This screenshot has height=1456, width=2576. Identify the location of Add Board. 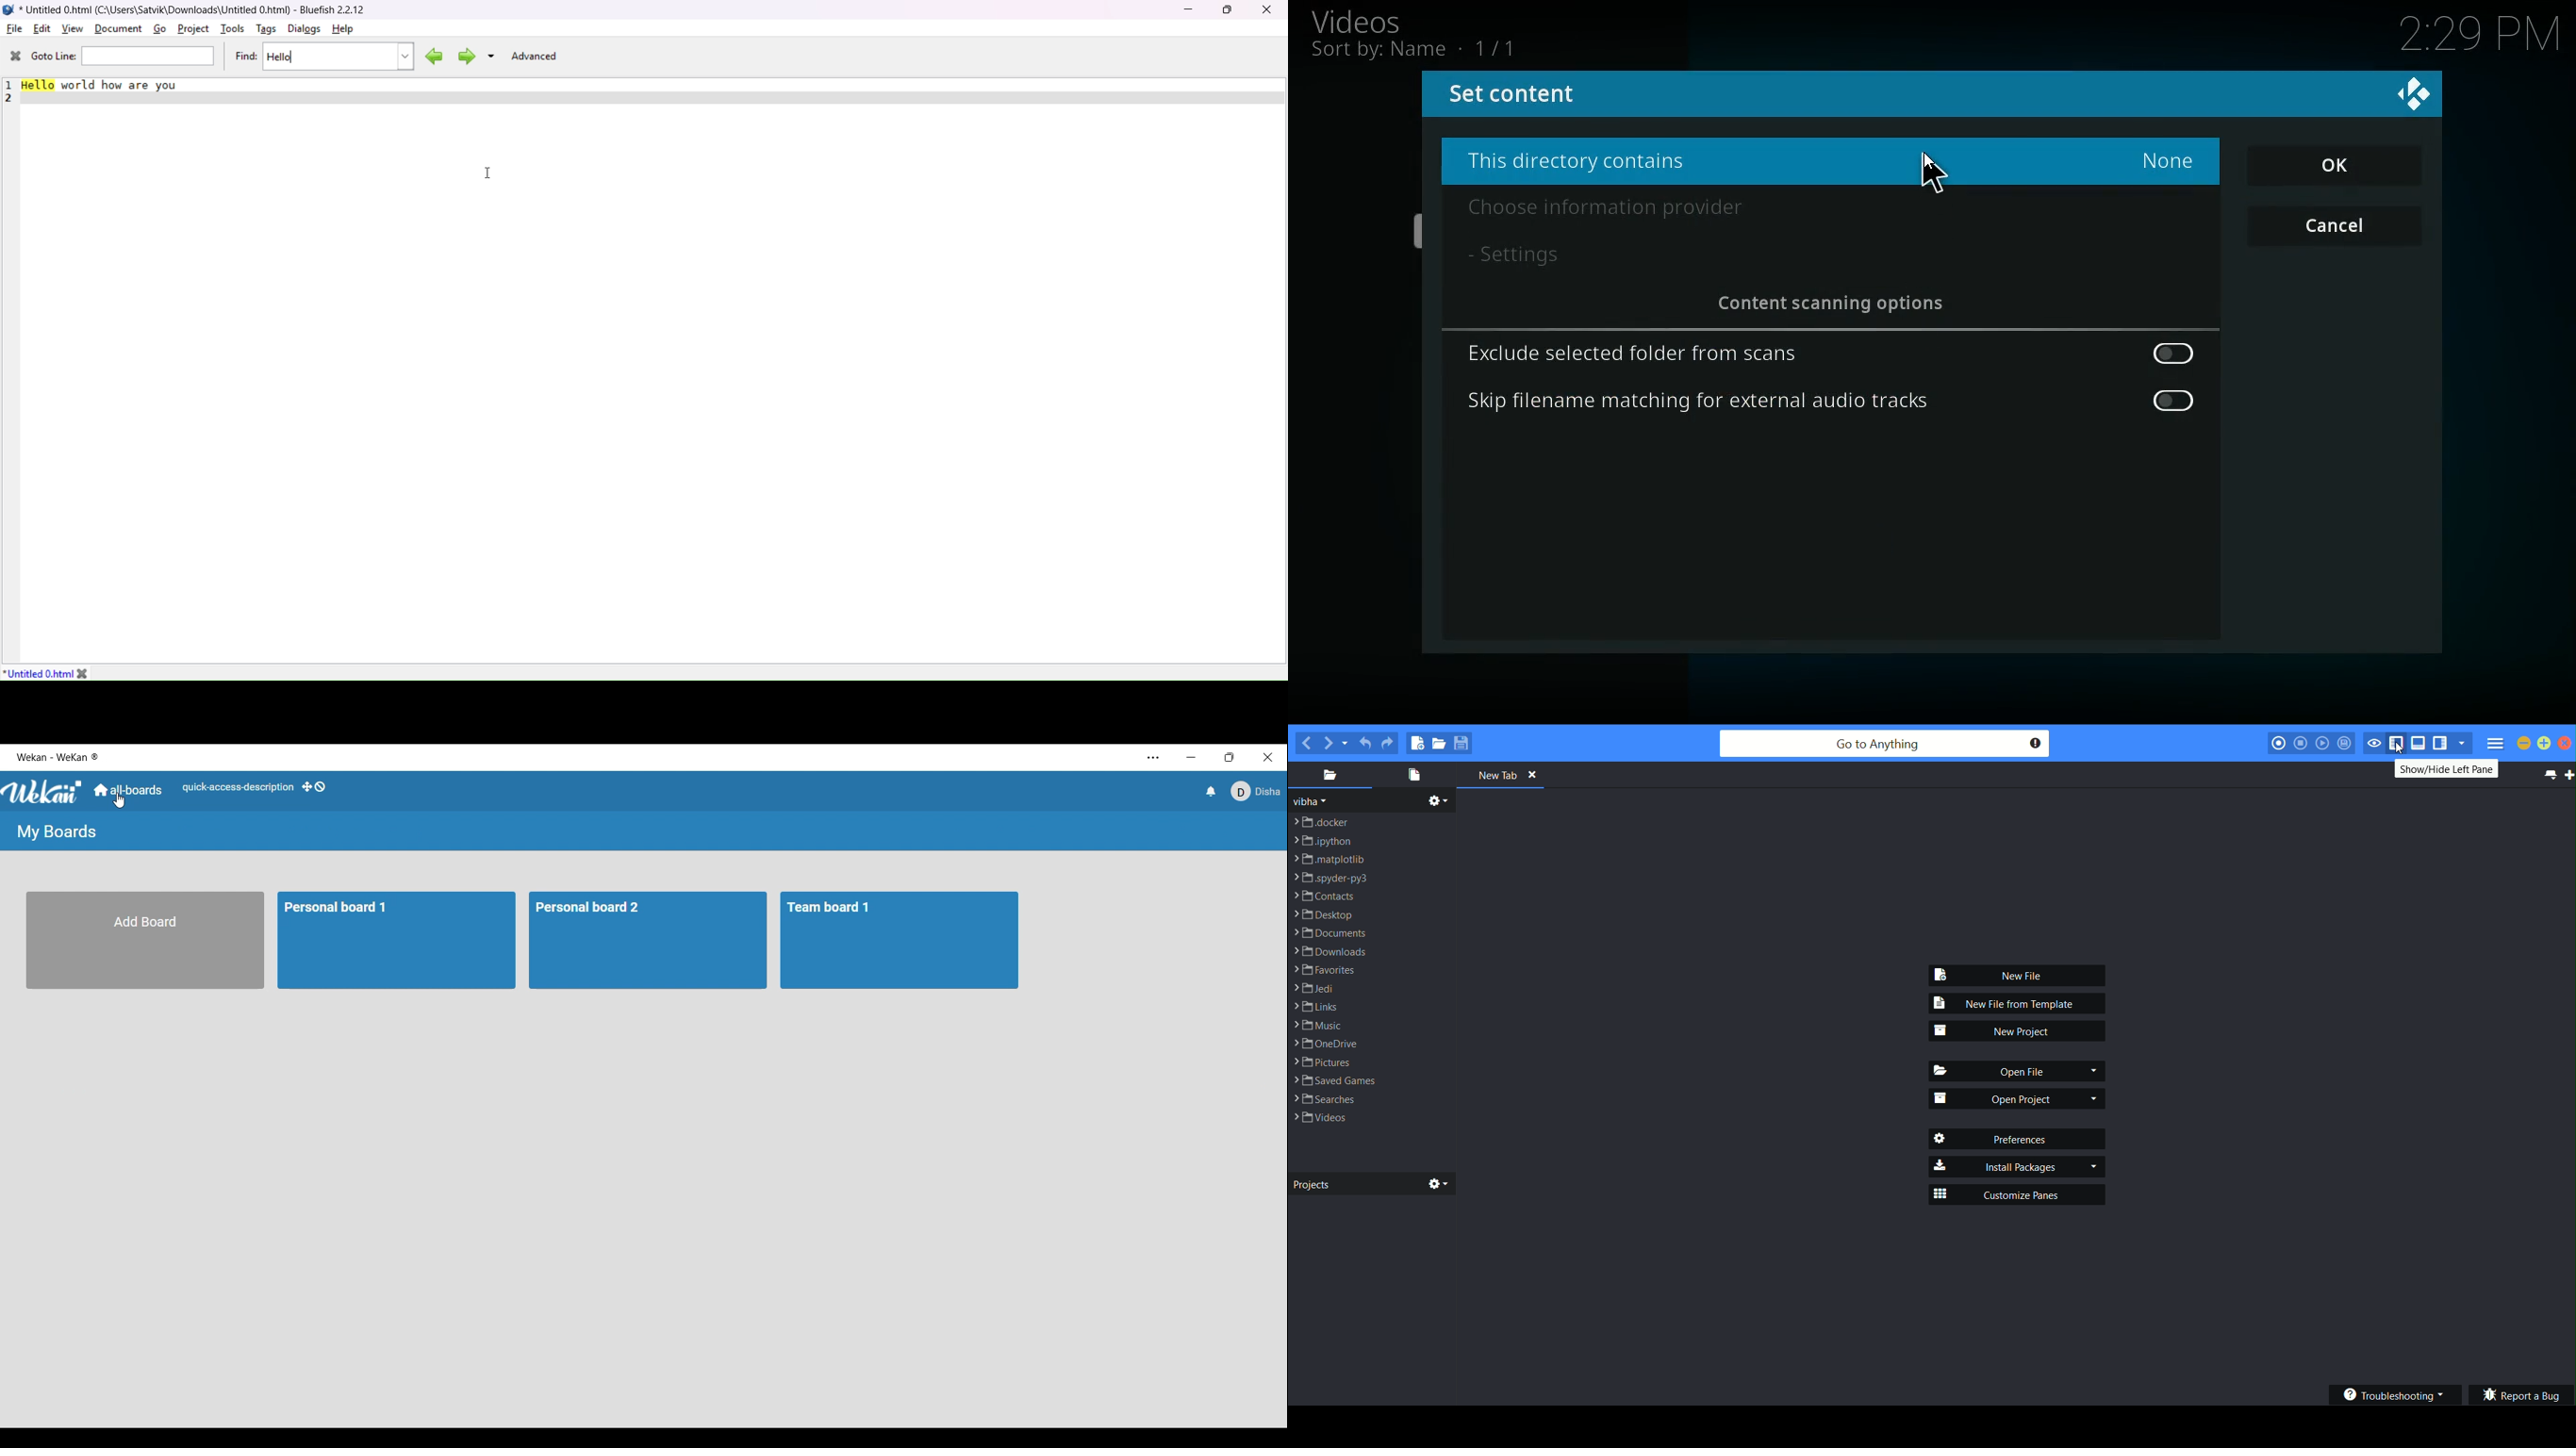
(148, 939).